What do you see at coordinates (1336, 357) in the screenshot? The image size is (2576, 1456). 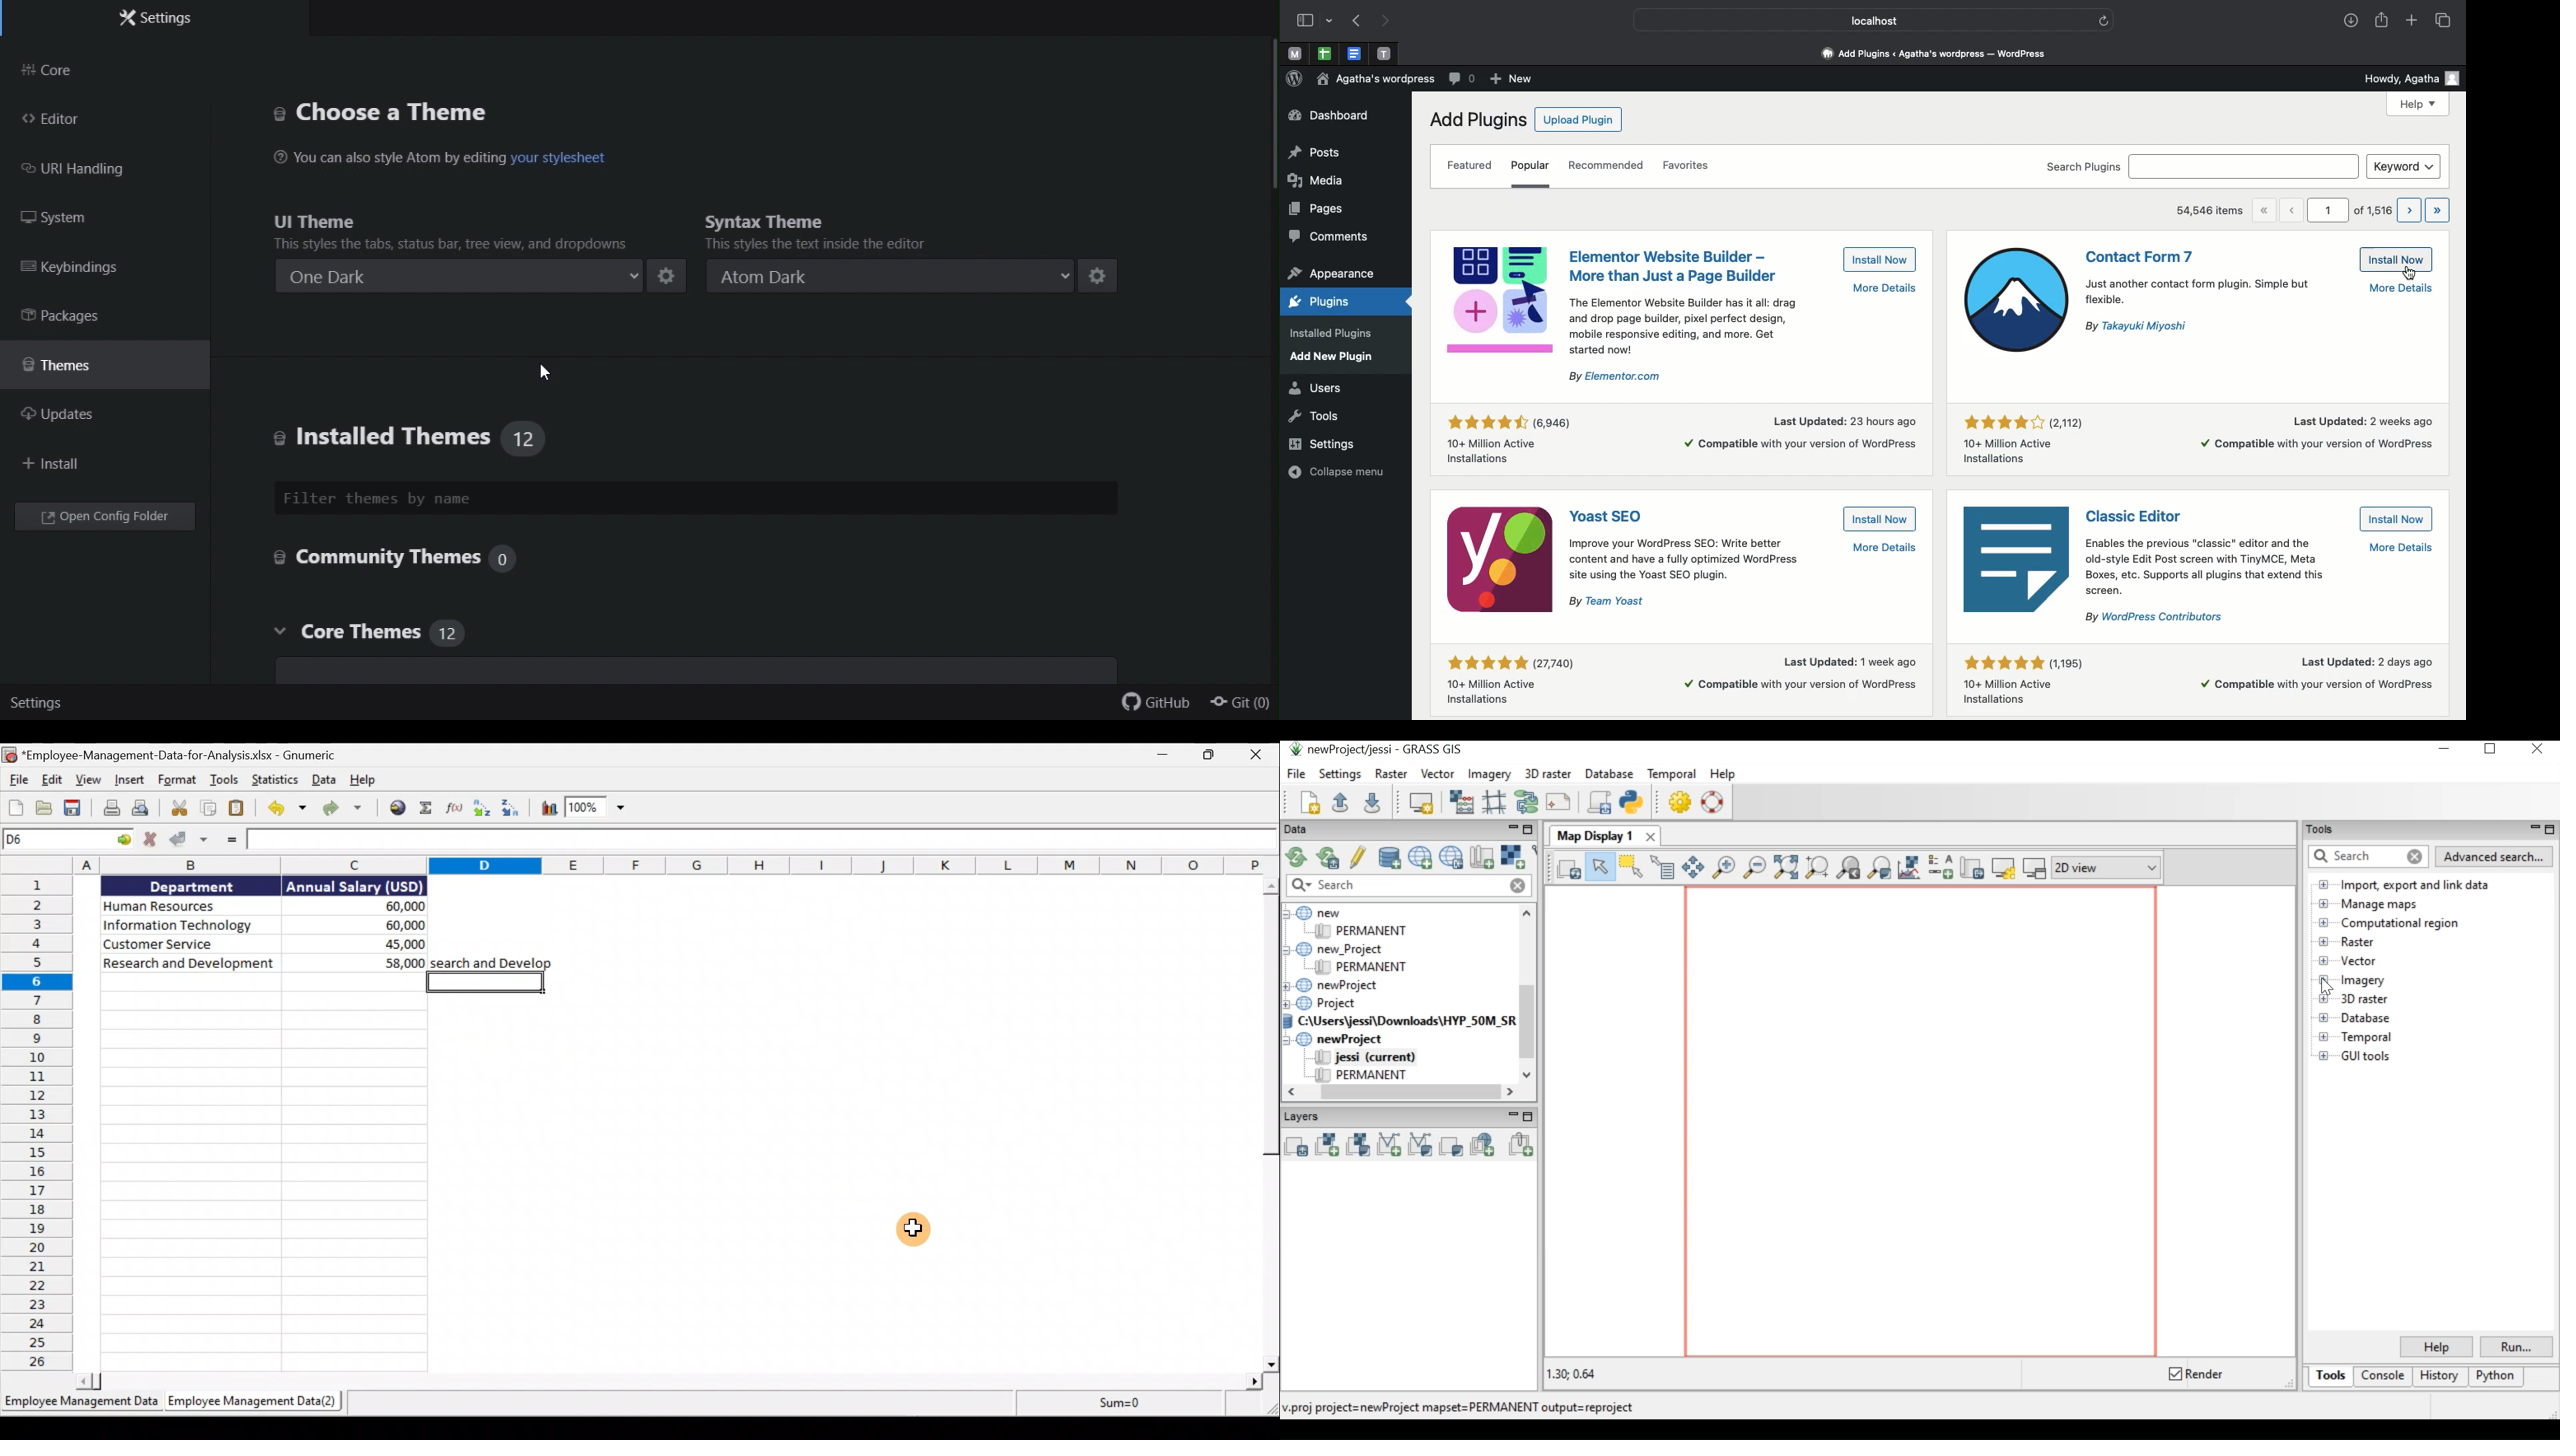 I see `add new plugin` at bounding box center [1336, 357].